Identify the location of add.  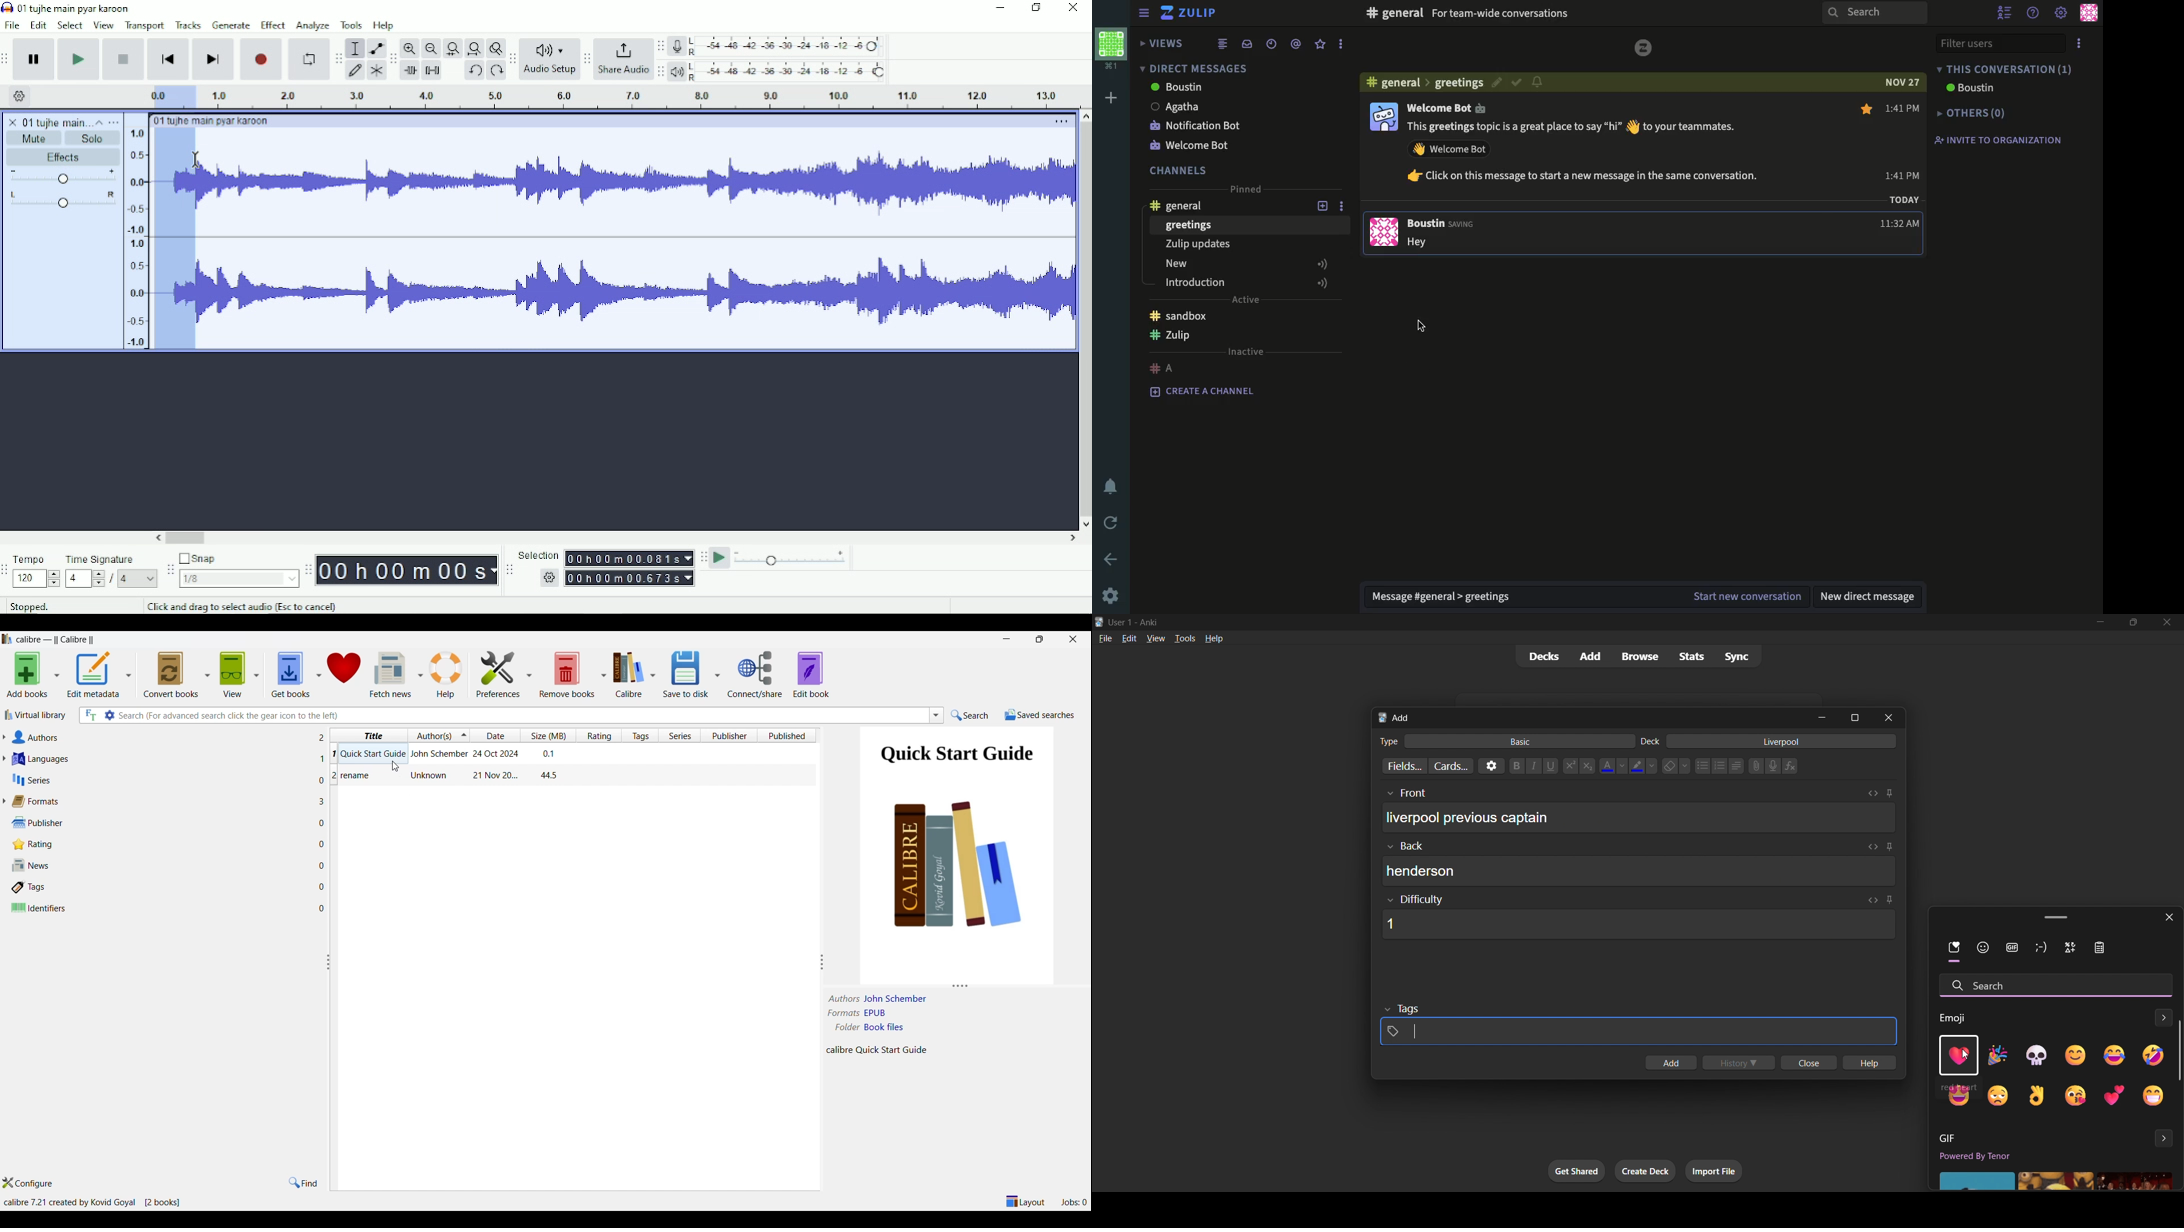
(1588, 656).